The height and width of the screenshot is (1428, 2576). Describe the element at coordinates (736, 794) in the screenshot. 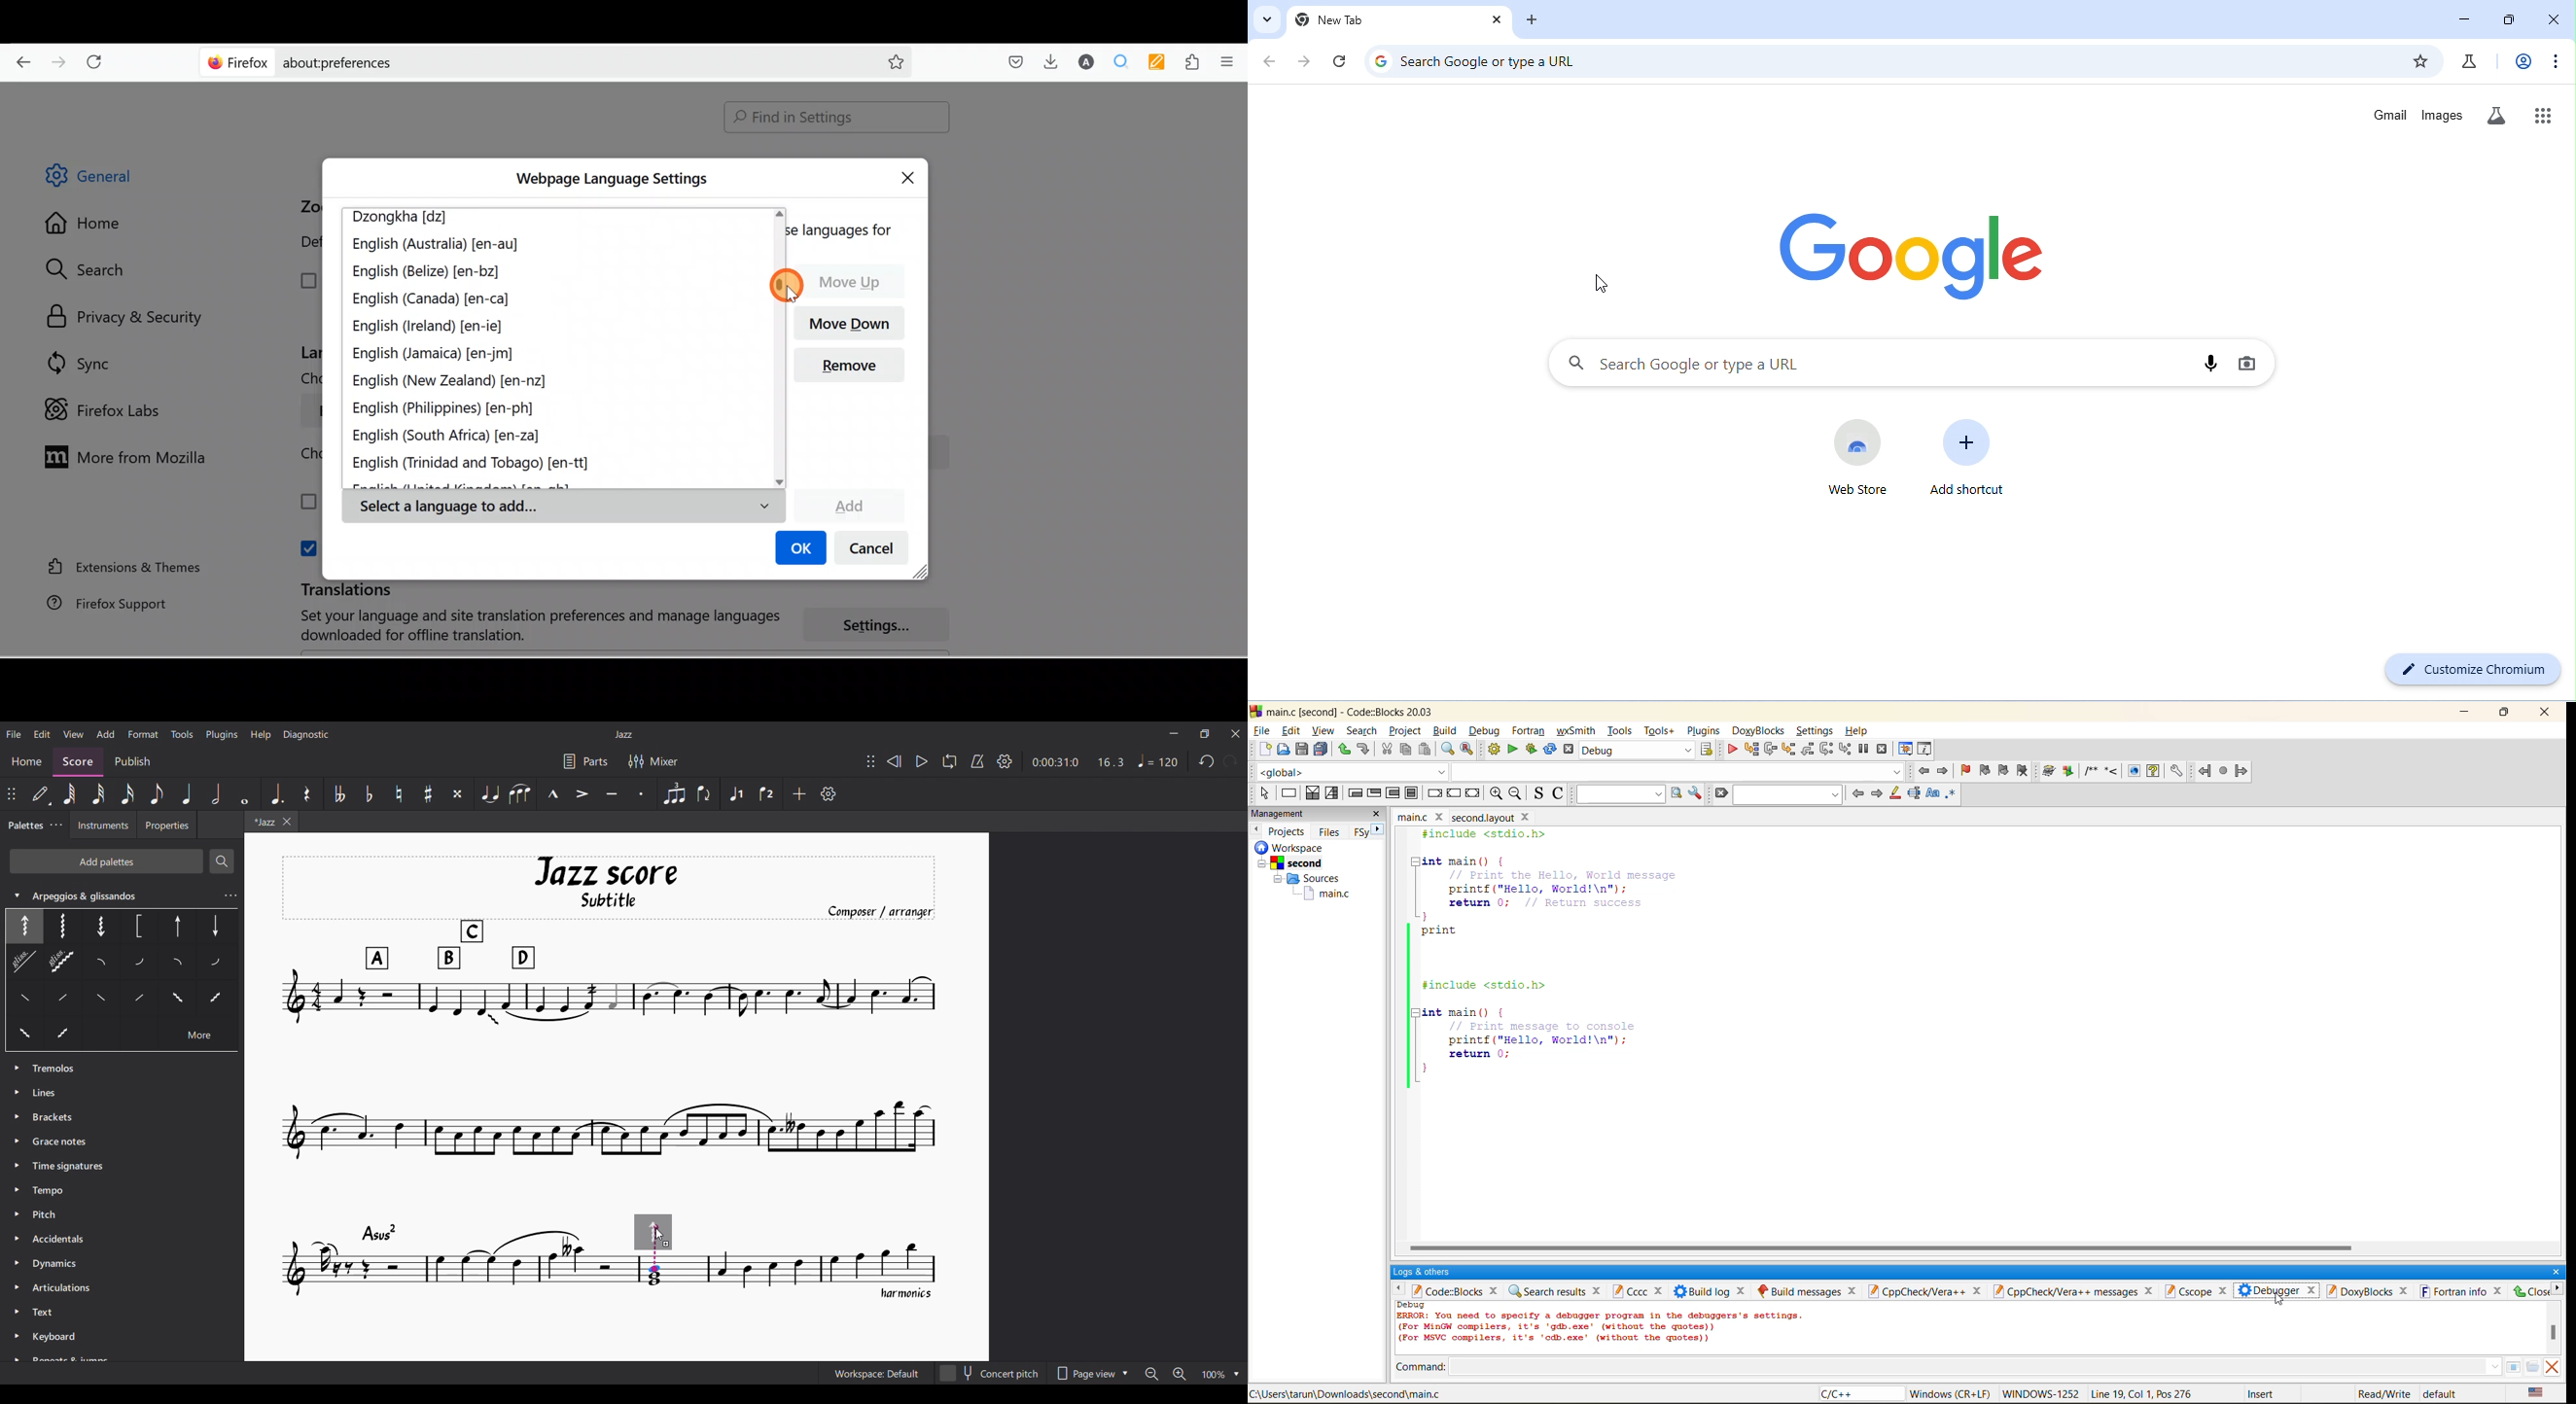

I see `Voice 1` at that location.